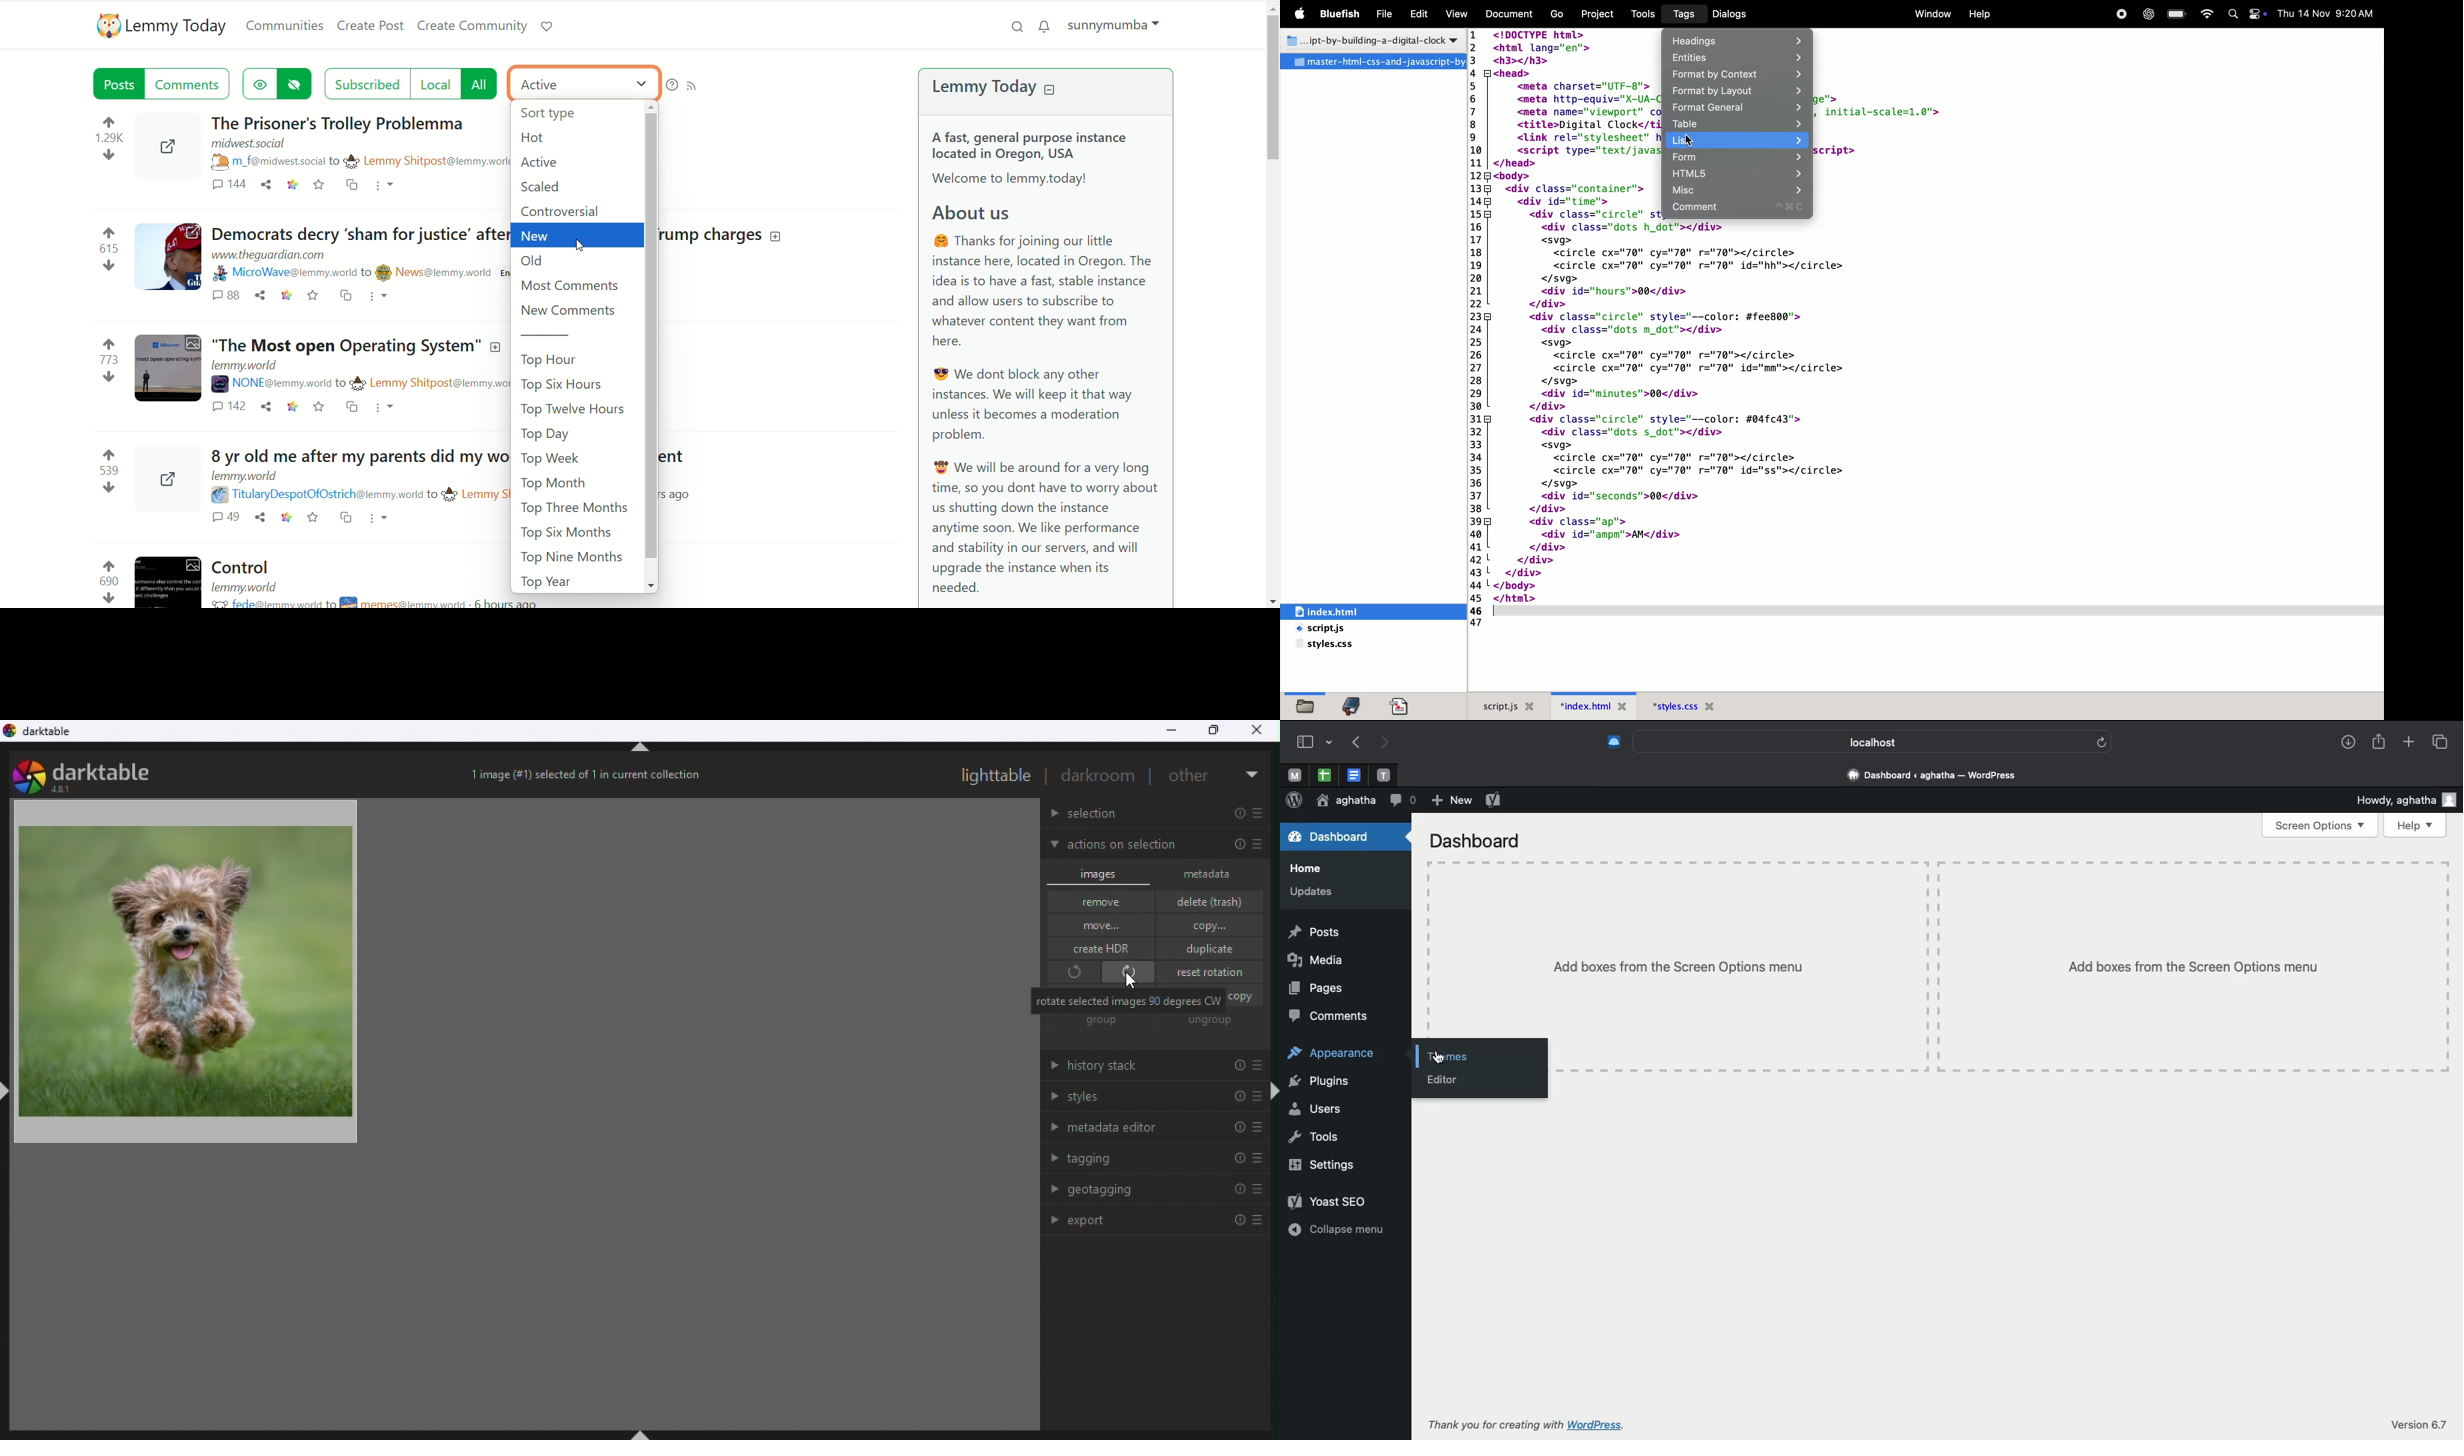 Image resolution: width=2464 pixels, height=1456 pixels. I want to click on Apple widgets, so click(2244, 14).